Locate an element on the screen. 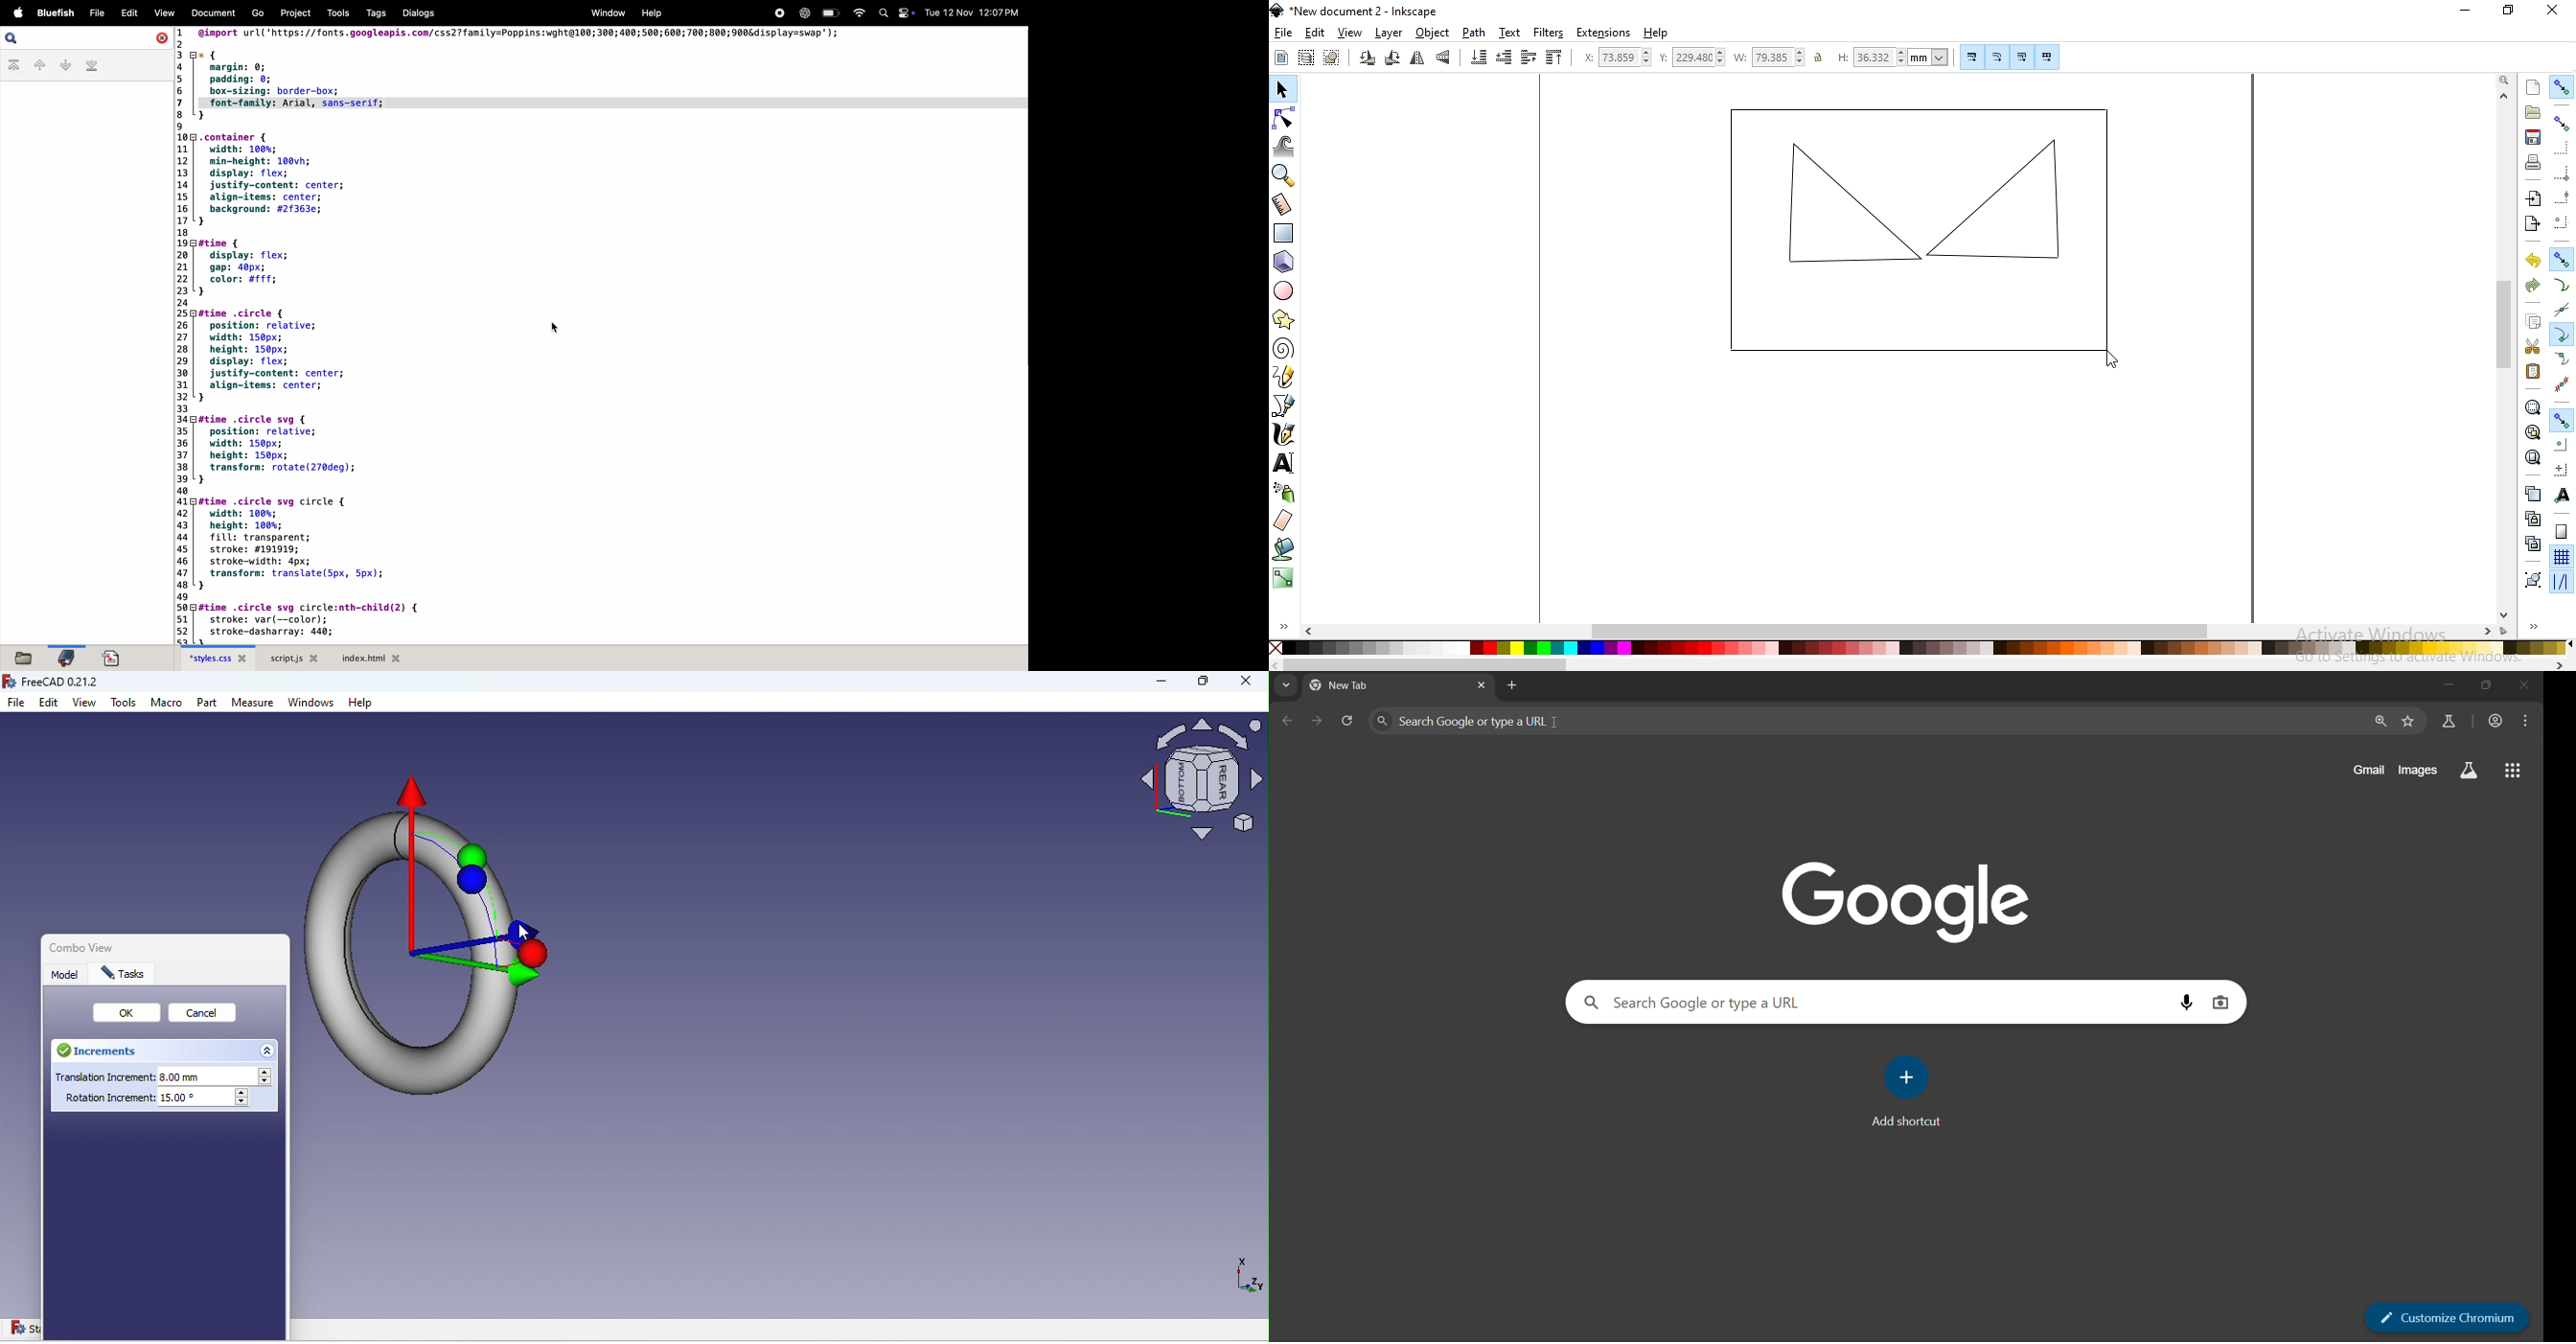 Image resolution: width=2576 pixels, height=1344 pixels. current tab is located at coordinates (1353, 687).